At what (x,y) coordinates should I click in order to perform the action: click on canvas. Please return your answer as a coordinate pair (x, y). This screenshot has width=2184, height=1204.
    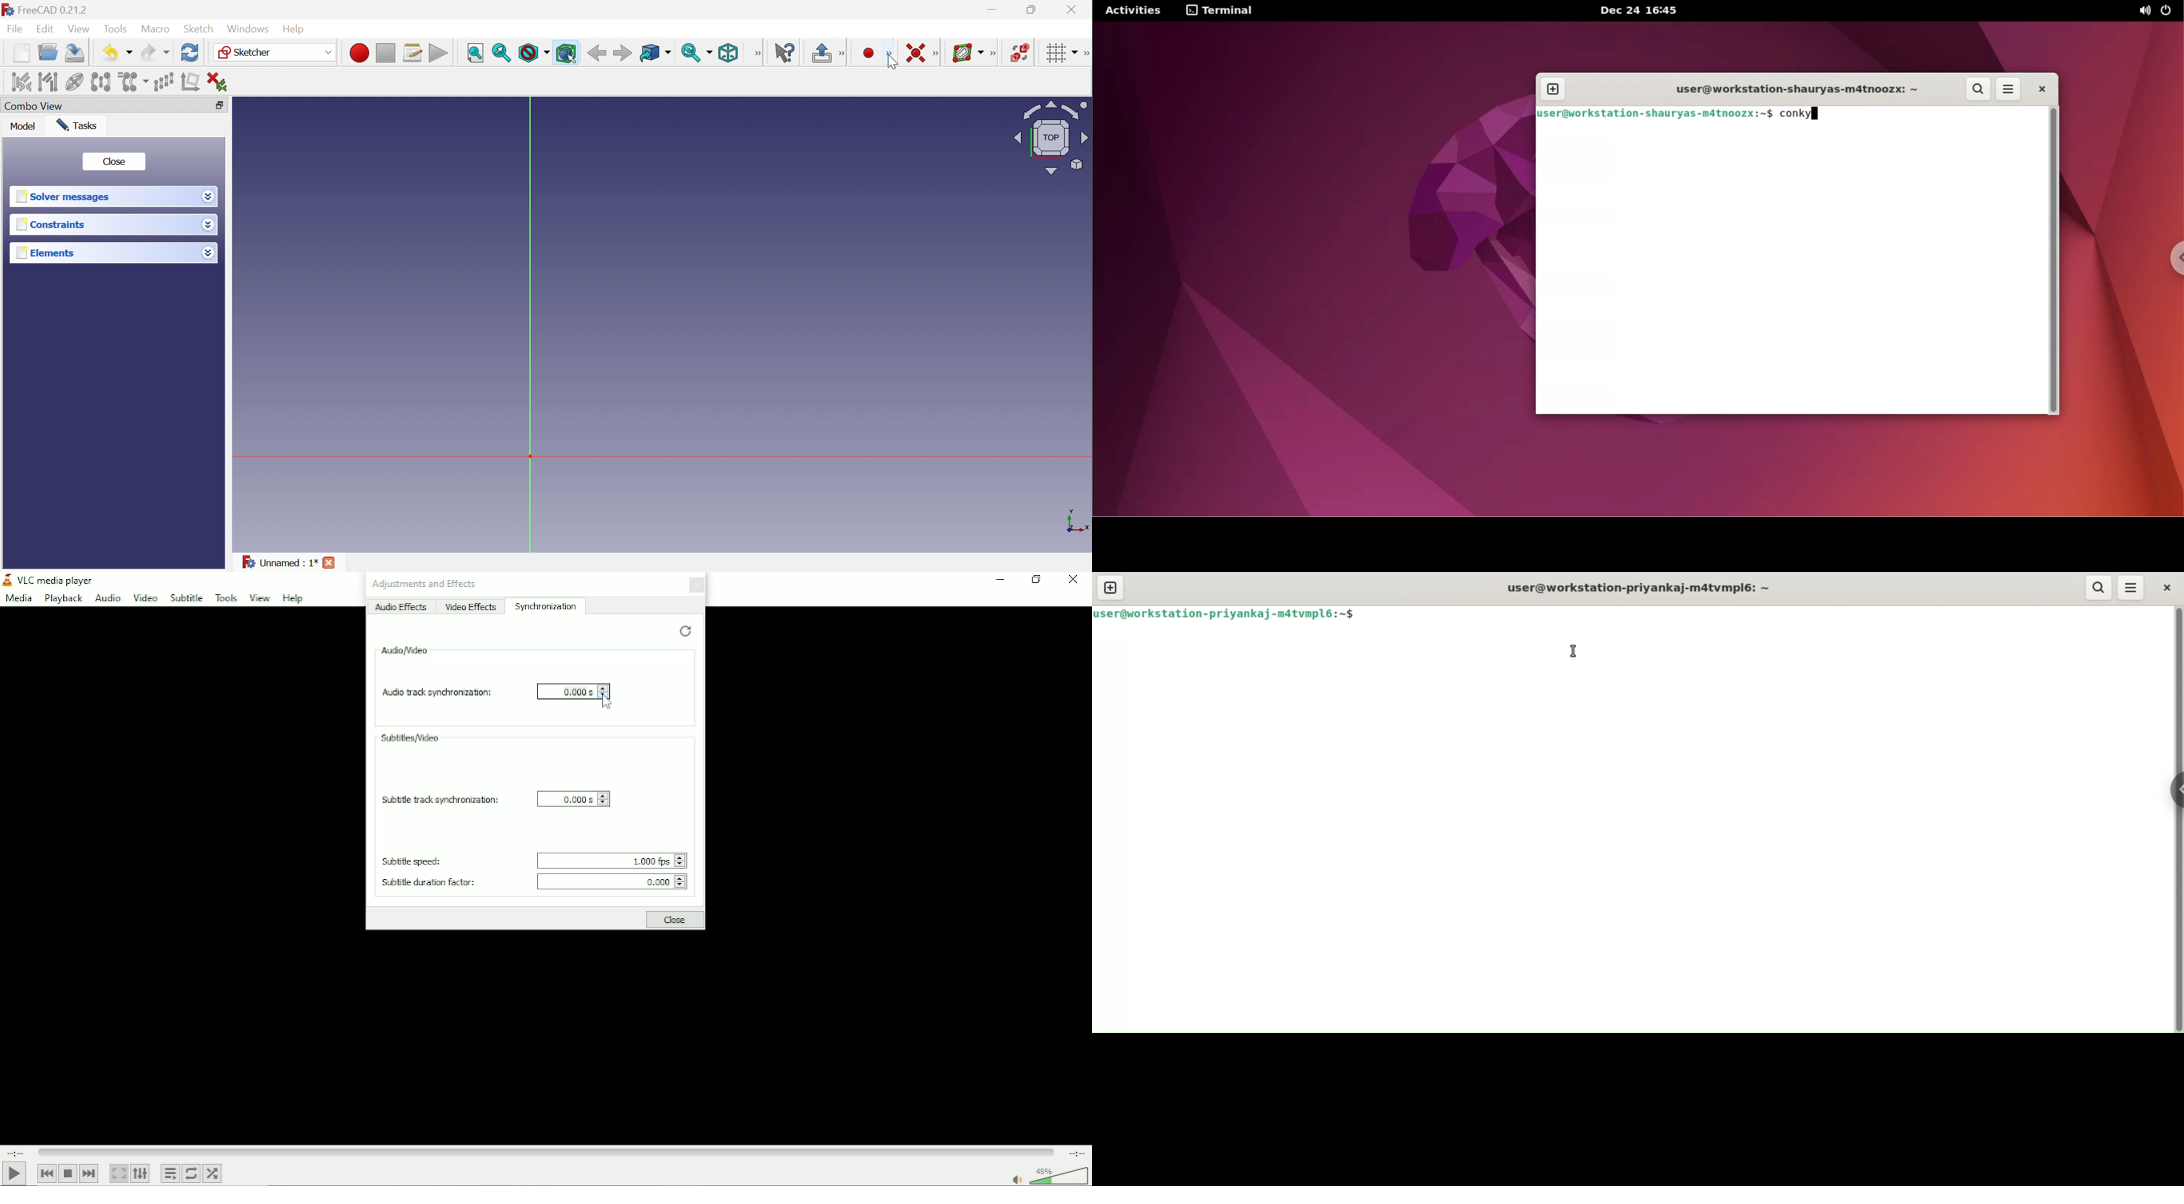
    Looking at the image, I should click on (595, 309).